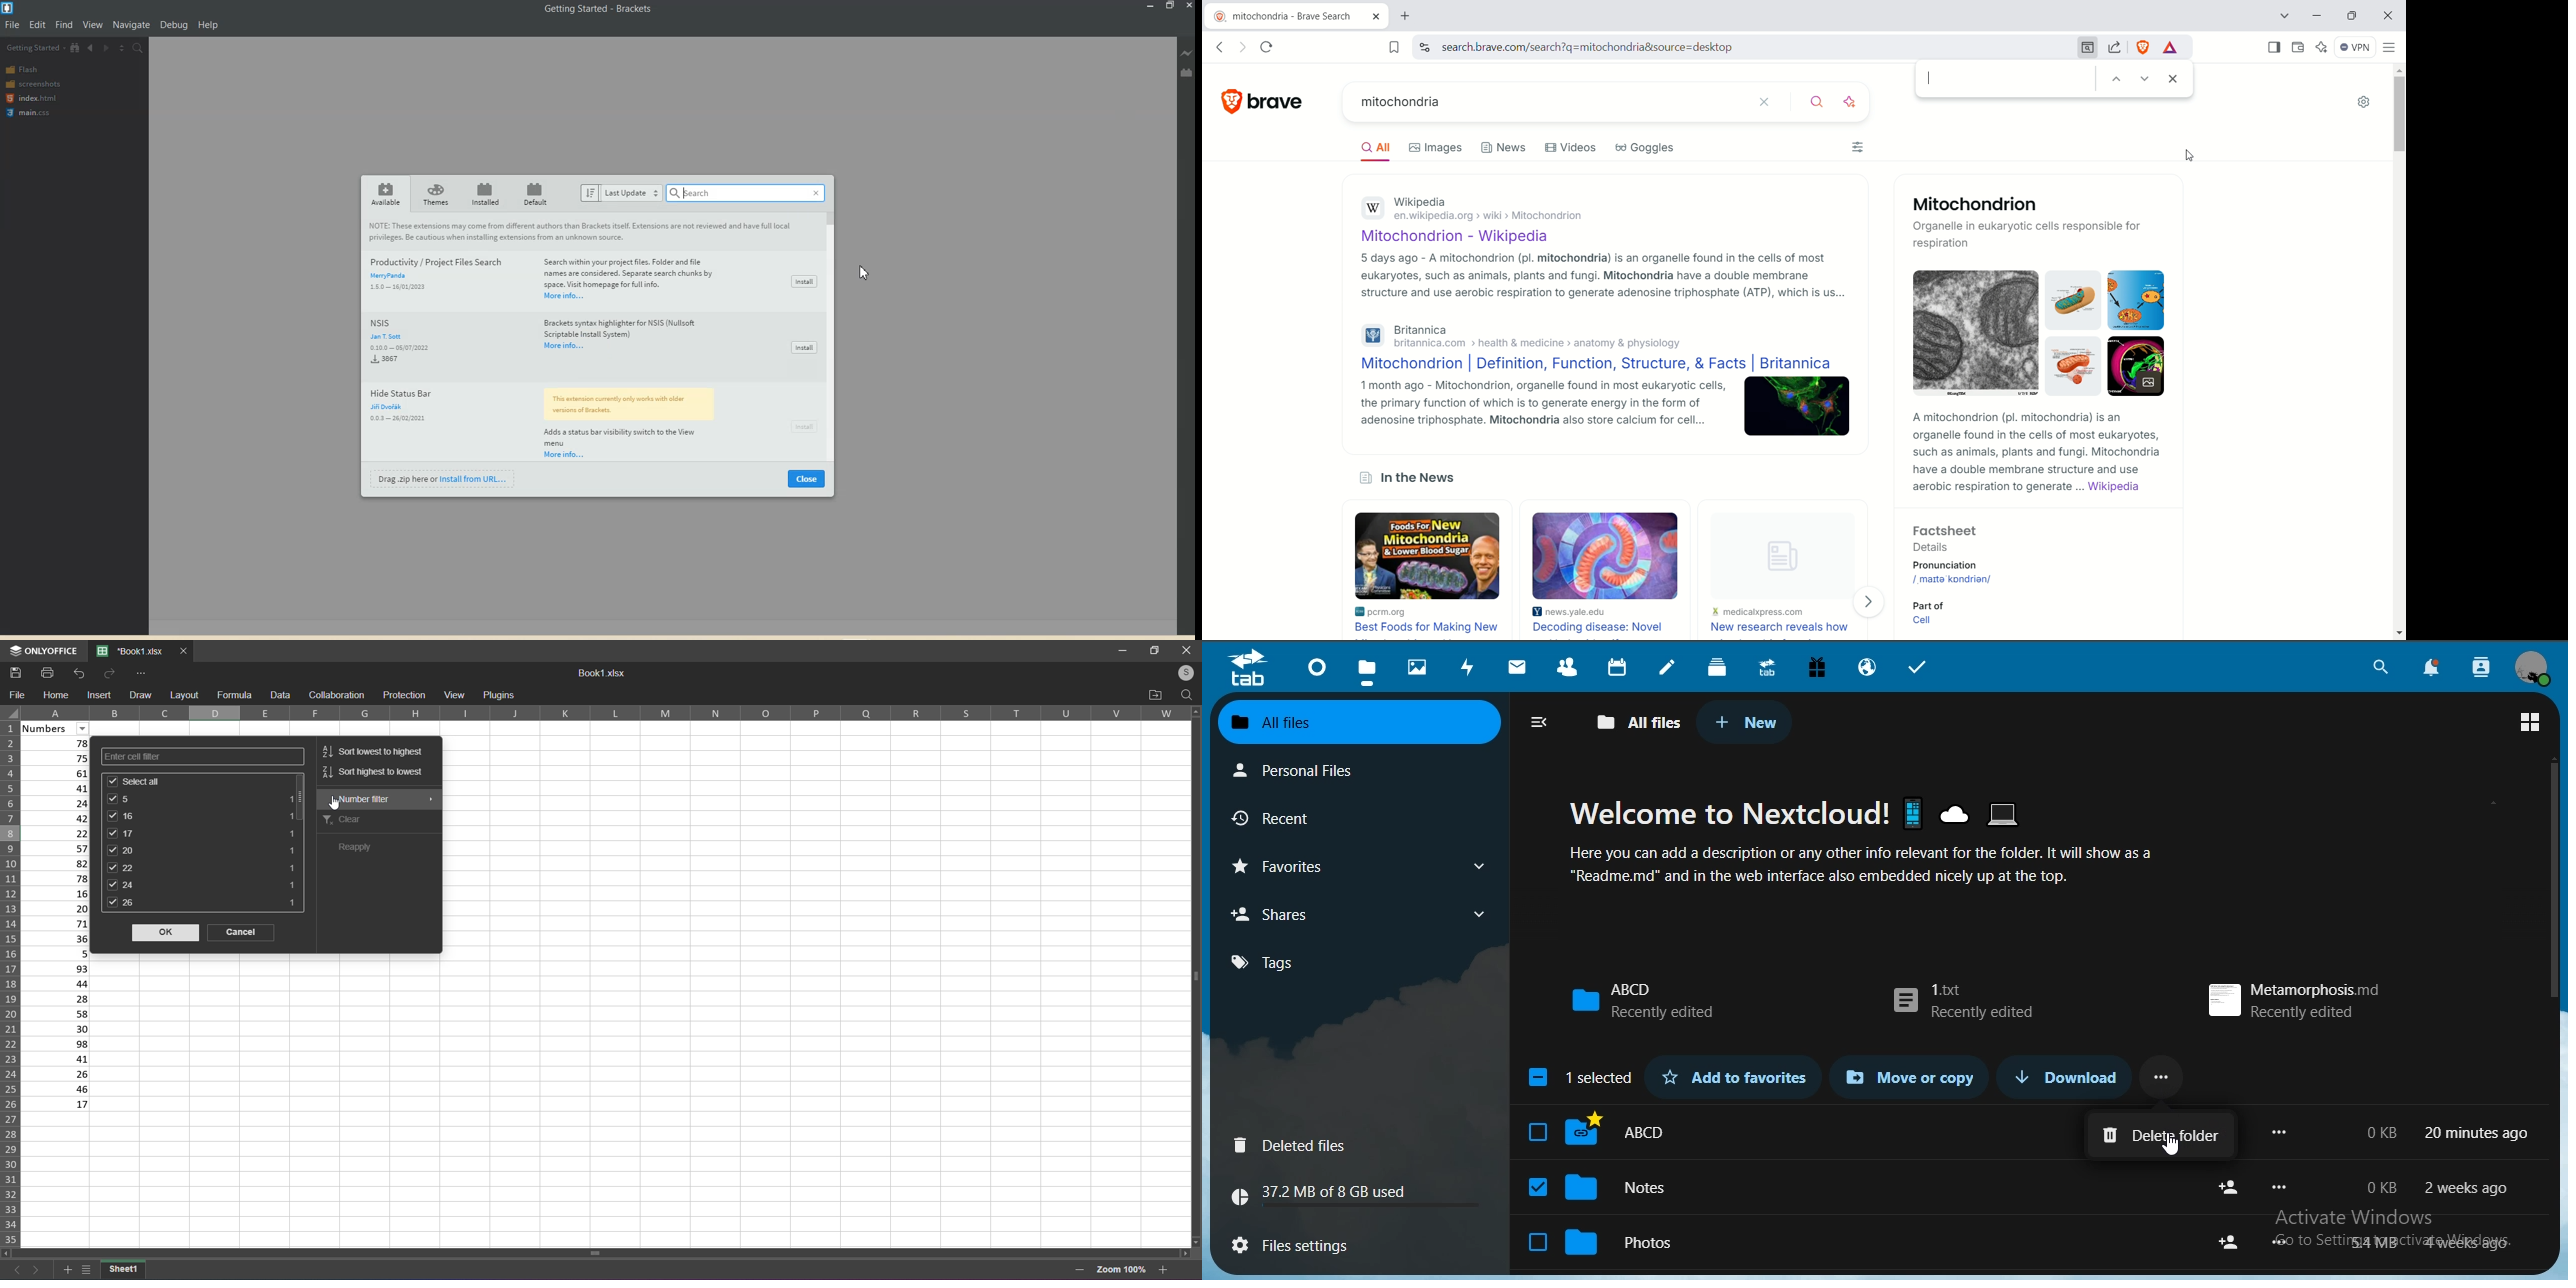 This screenshot has height=1288, width=2576. I want to click on protection, so click(405, 694).